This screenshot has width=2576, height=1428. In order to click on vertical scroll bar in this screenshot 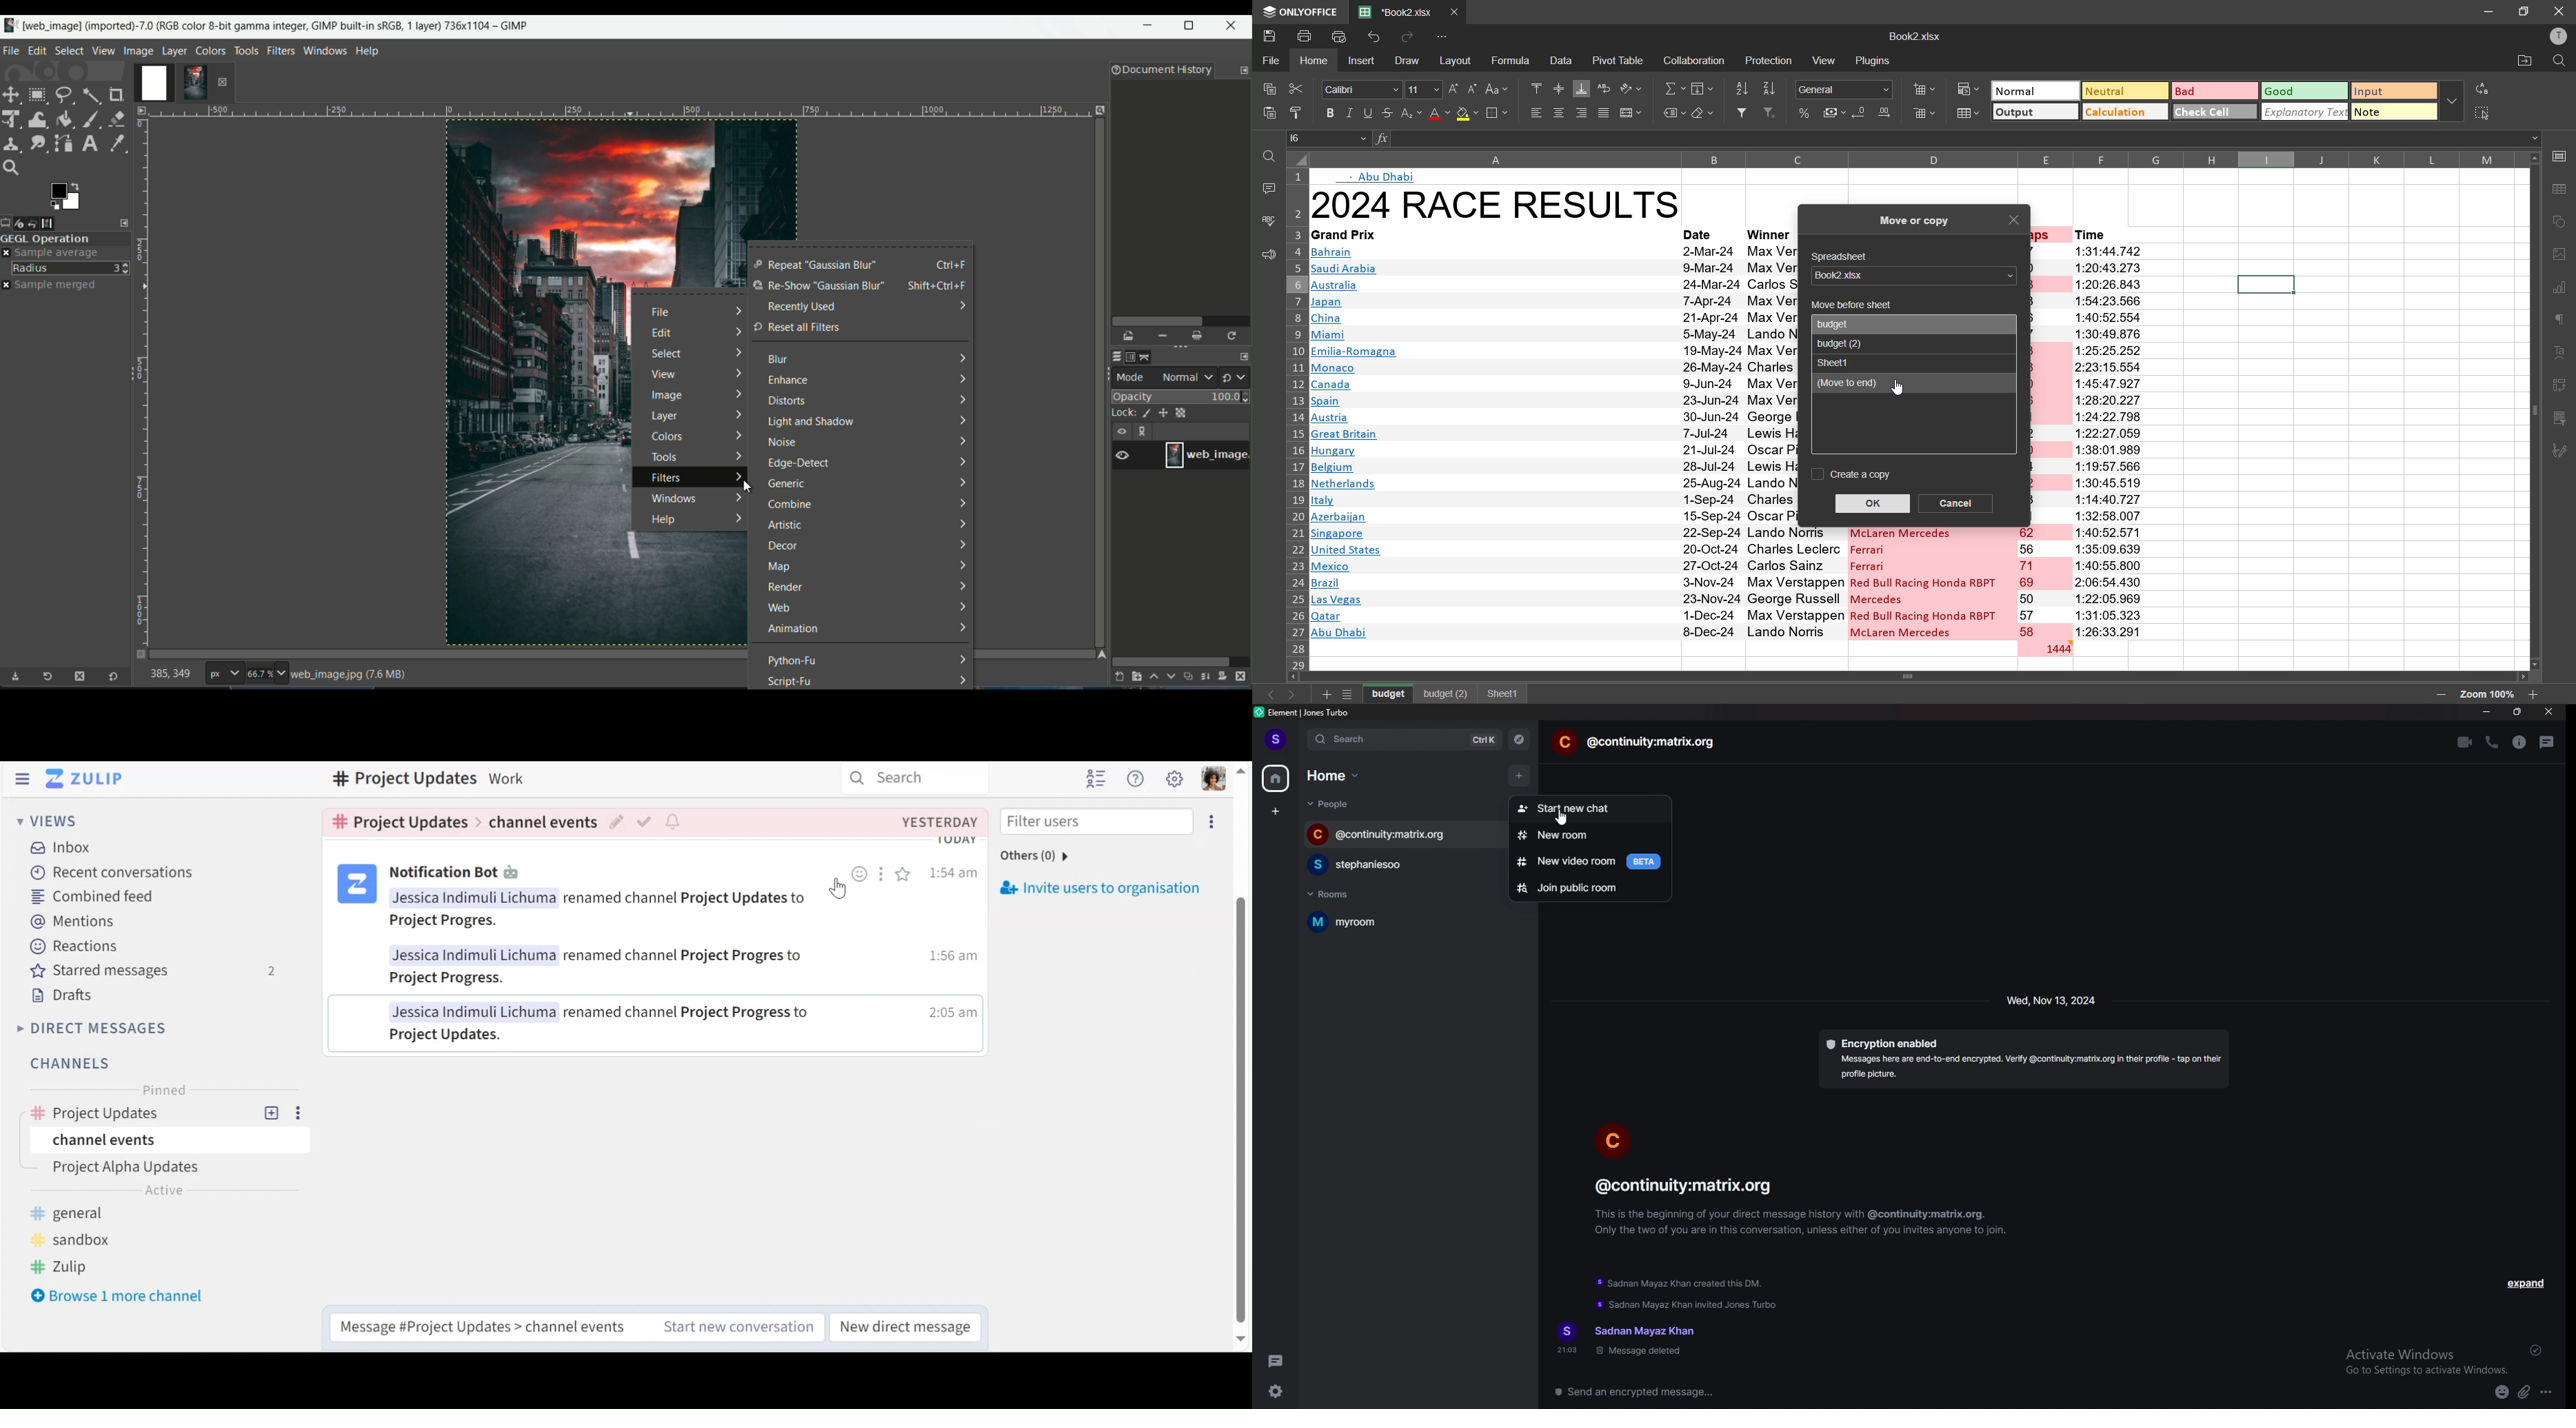, I will do `click(1242, 1110)`.